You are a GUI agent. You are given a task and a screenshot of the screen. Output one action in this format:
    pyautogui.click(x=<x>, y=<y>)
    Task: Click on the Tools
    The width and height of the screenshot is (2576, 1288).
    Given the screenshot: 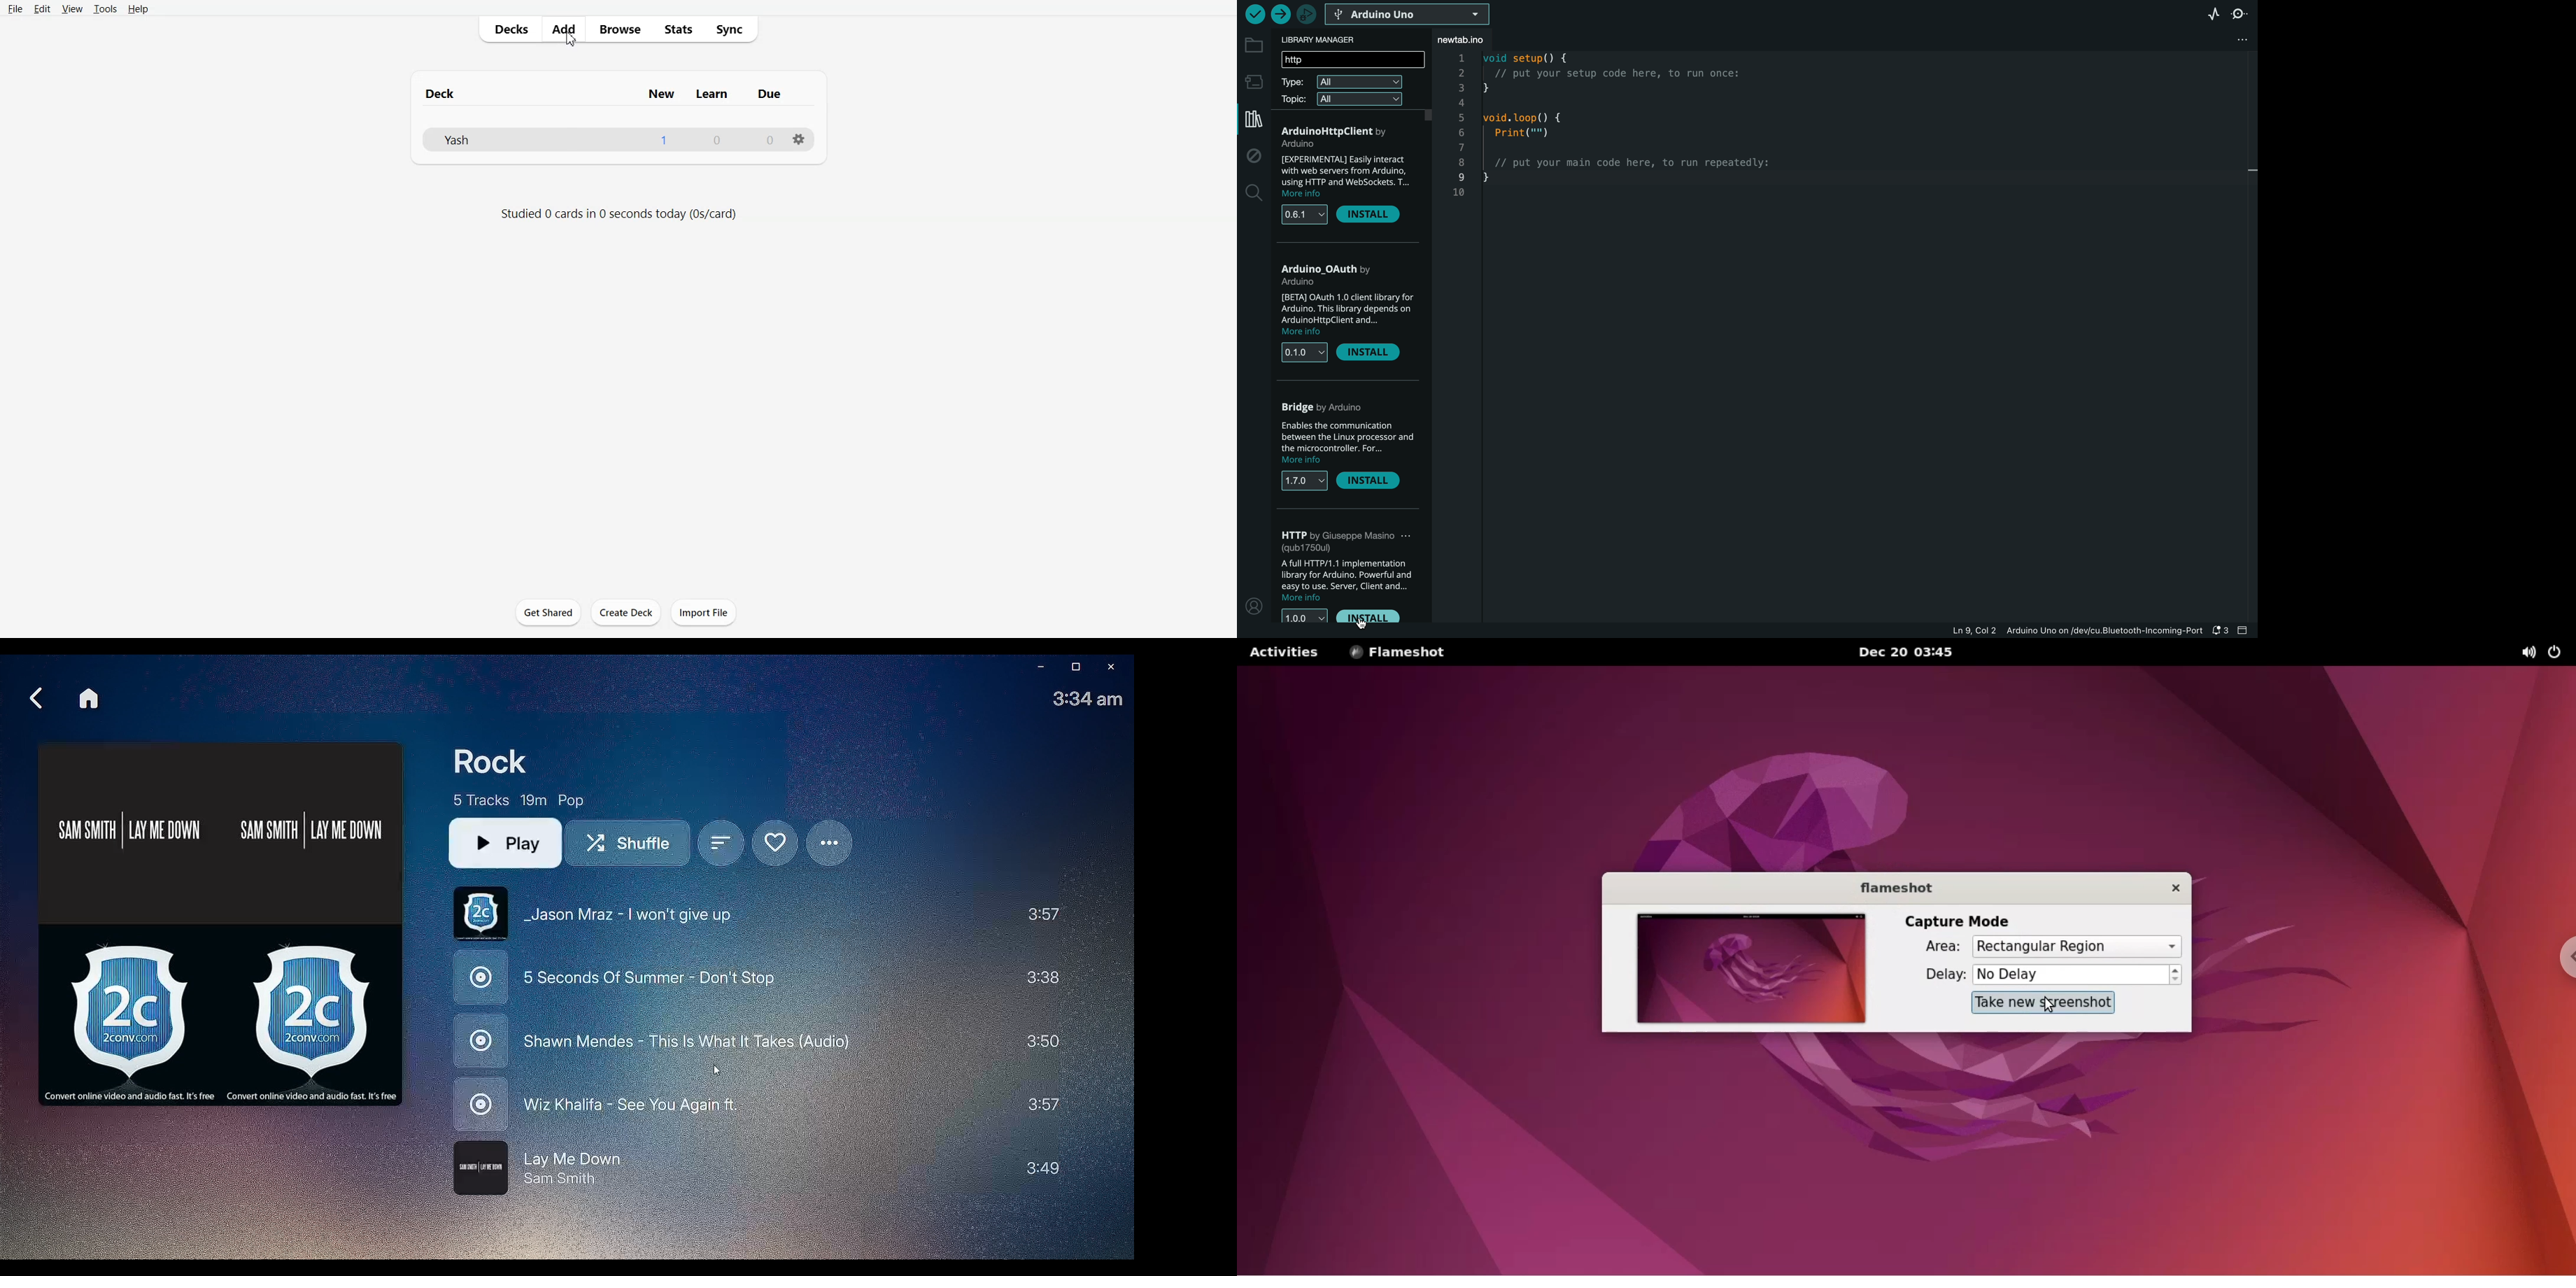 What is the action you would take?
    pyautogui.click(x=104, y=10)
    